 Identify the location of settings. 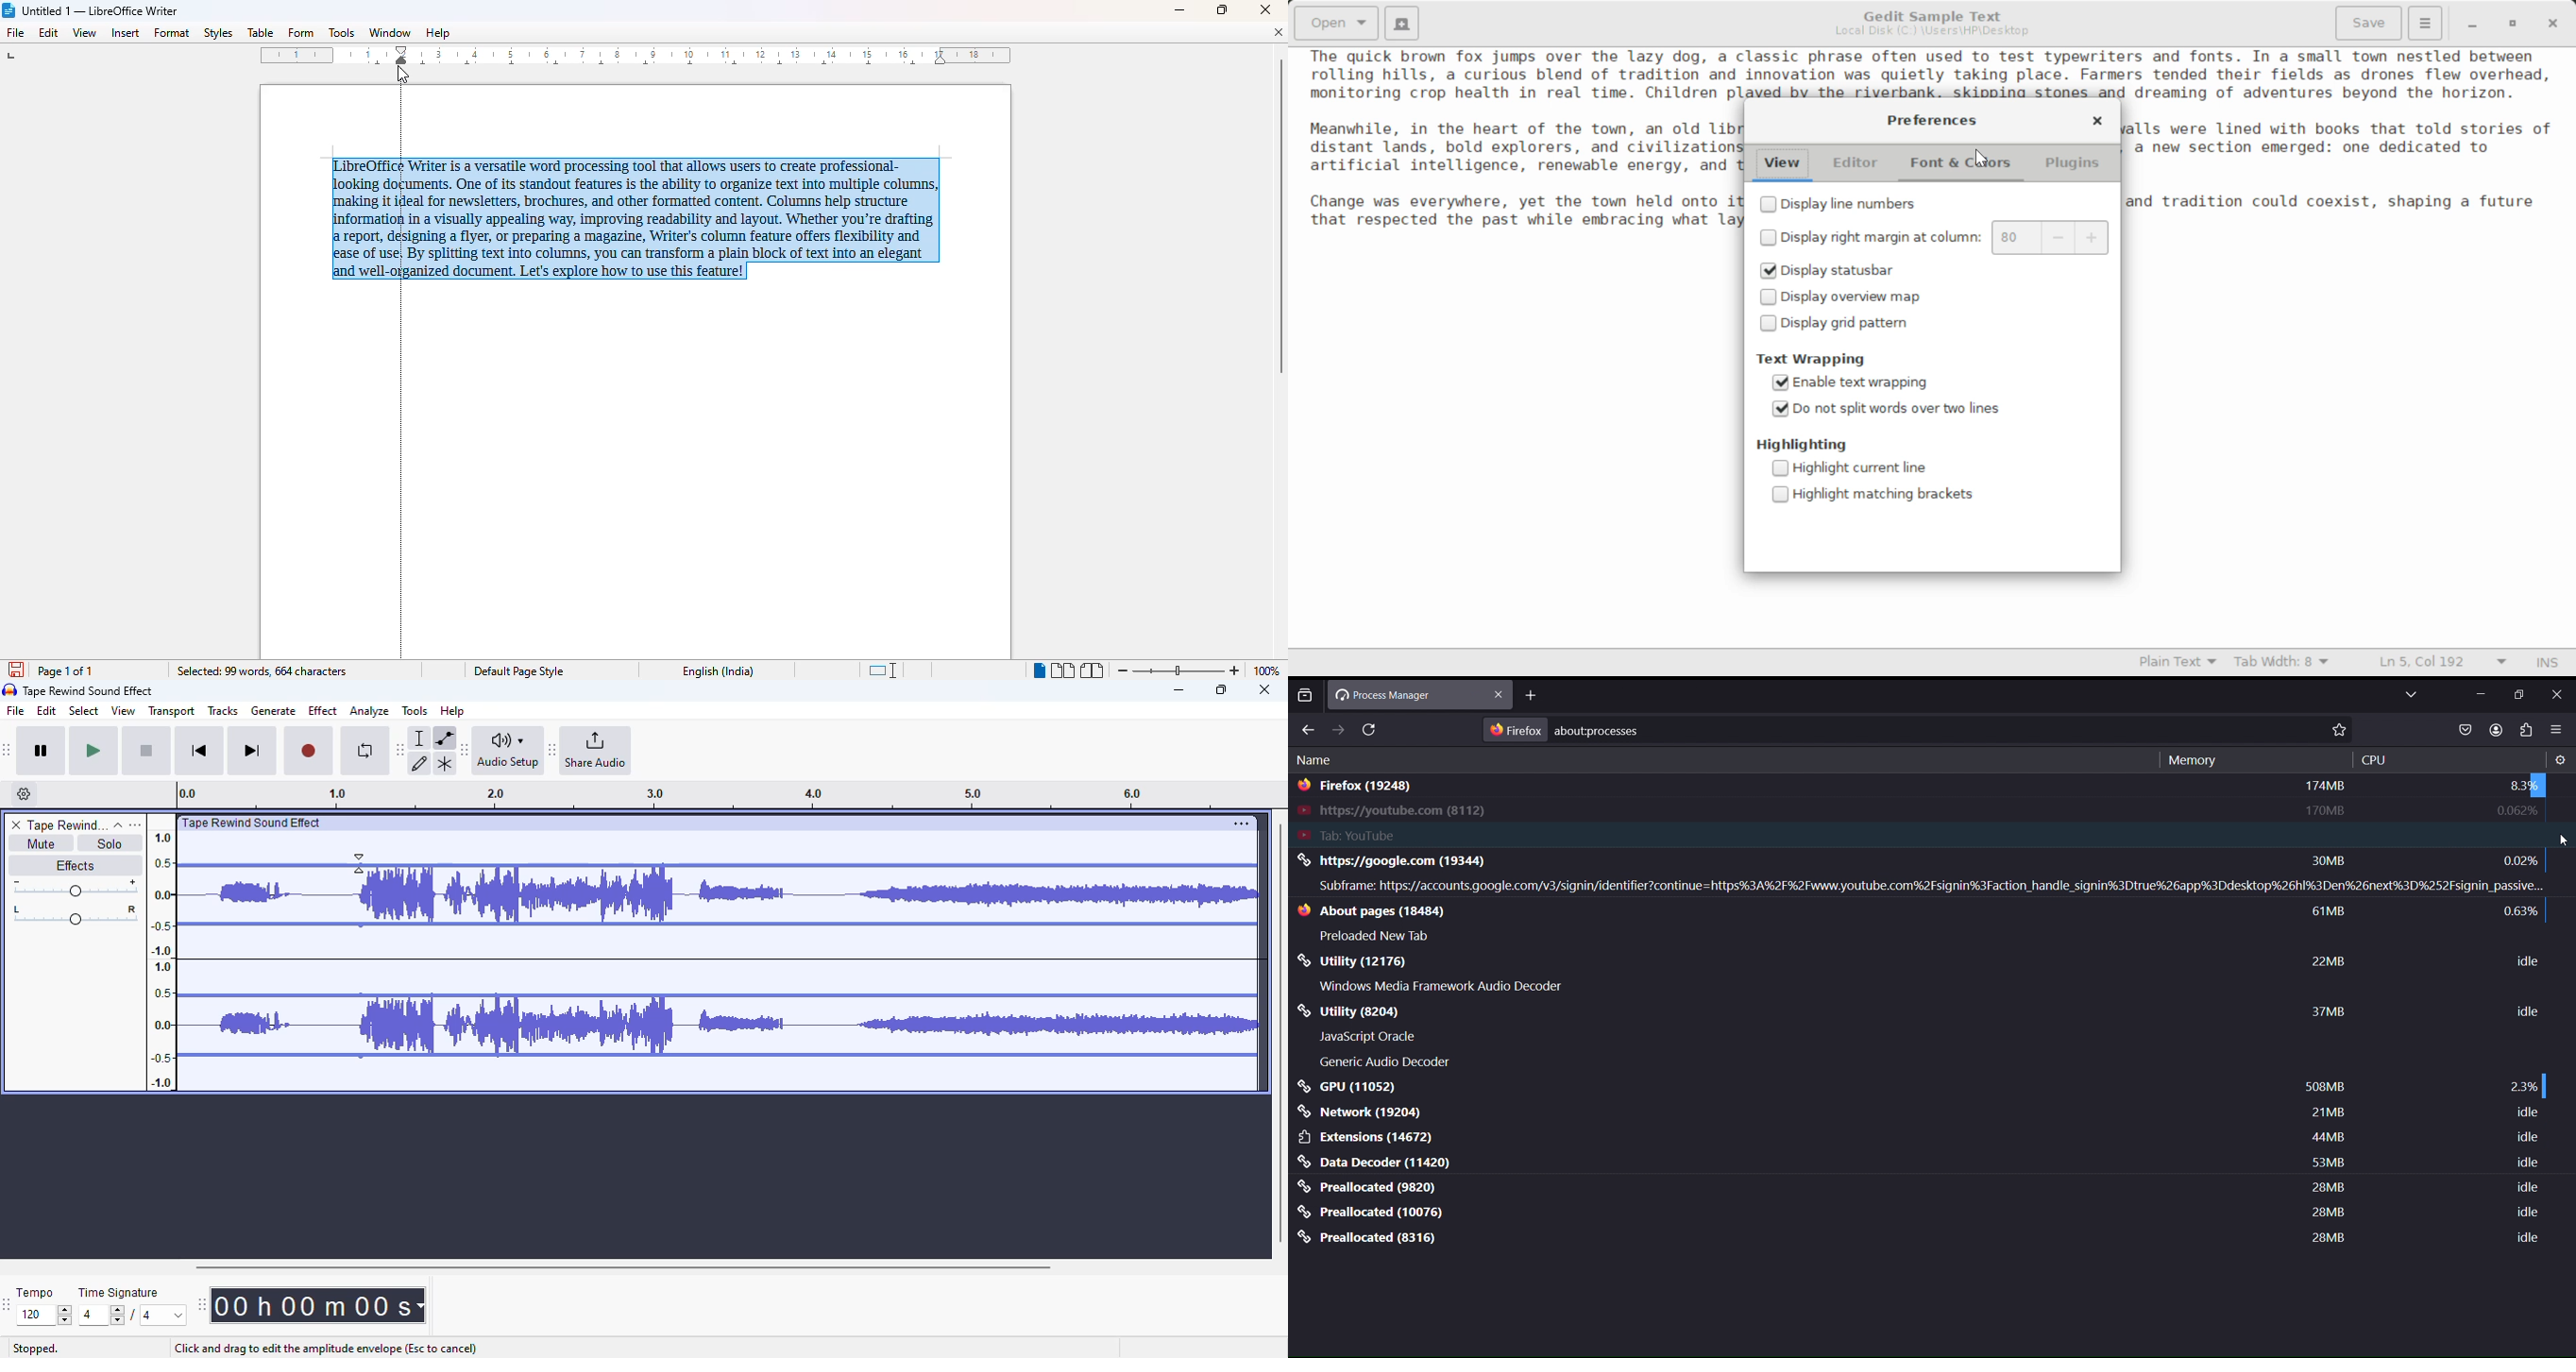
(1241, 823).